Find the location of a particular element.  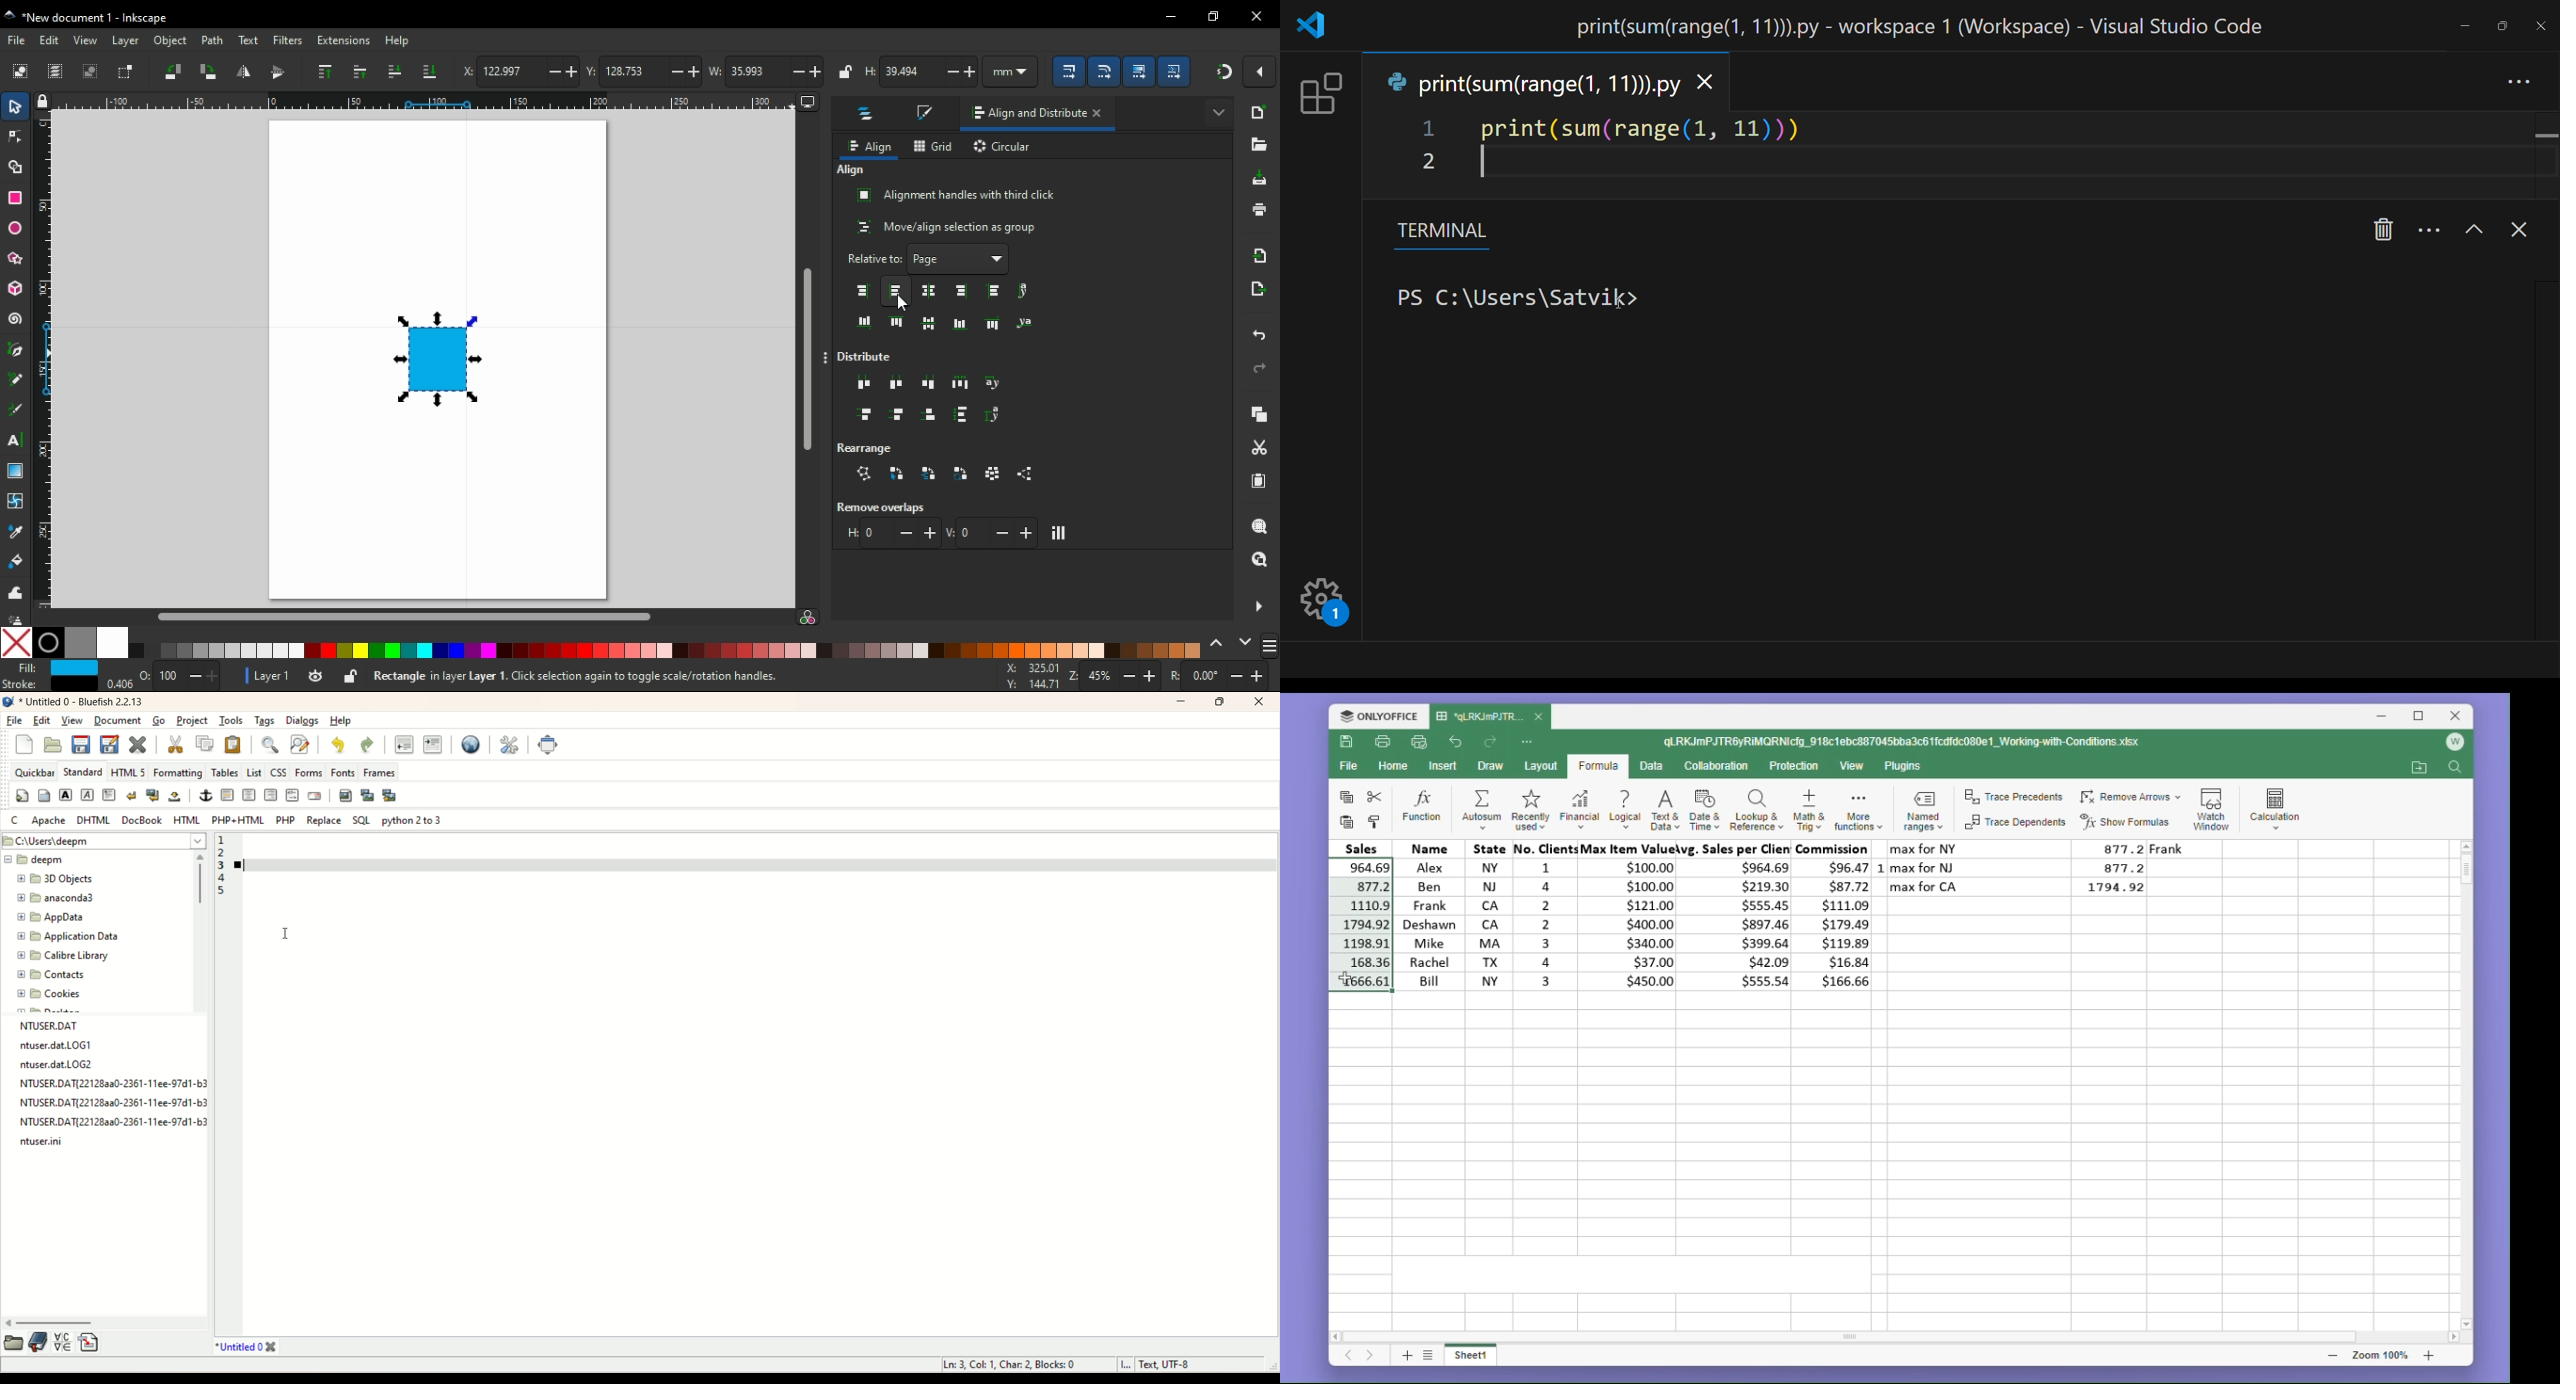

snap options is located at coordinates (1263, 70).